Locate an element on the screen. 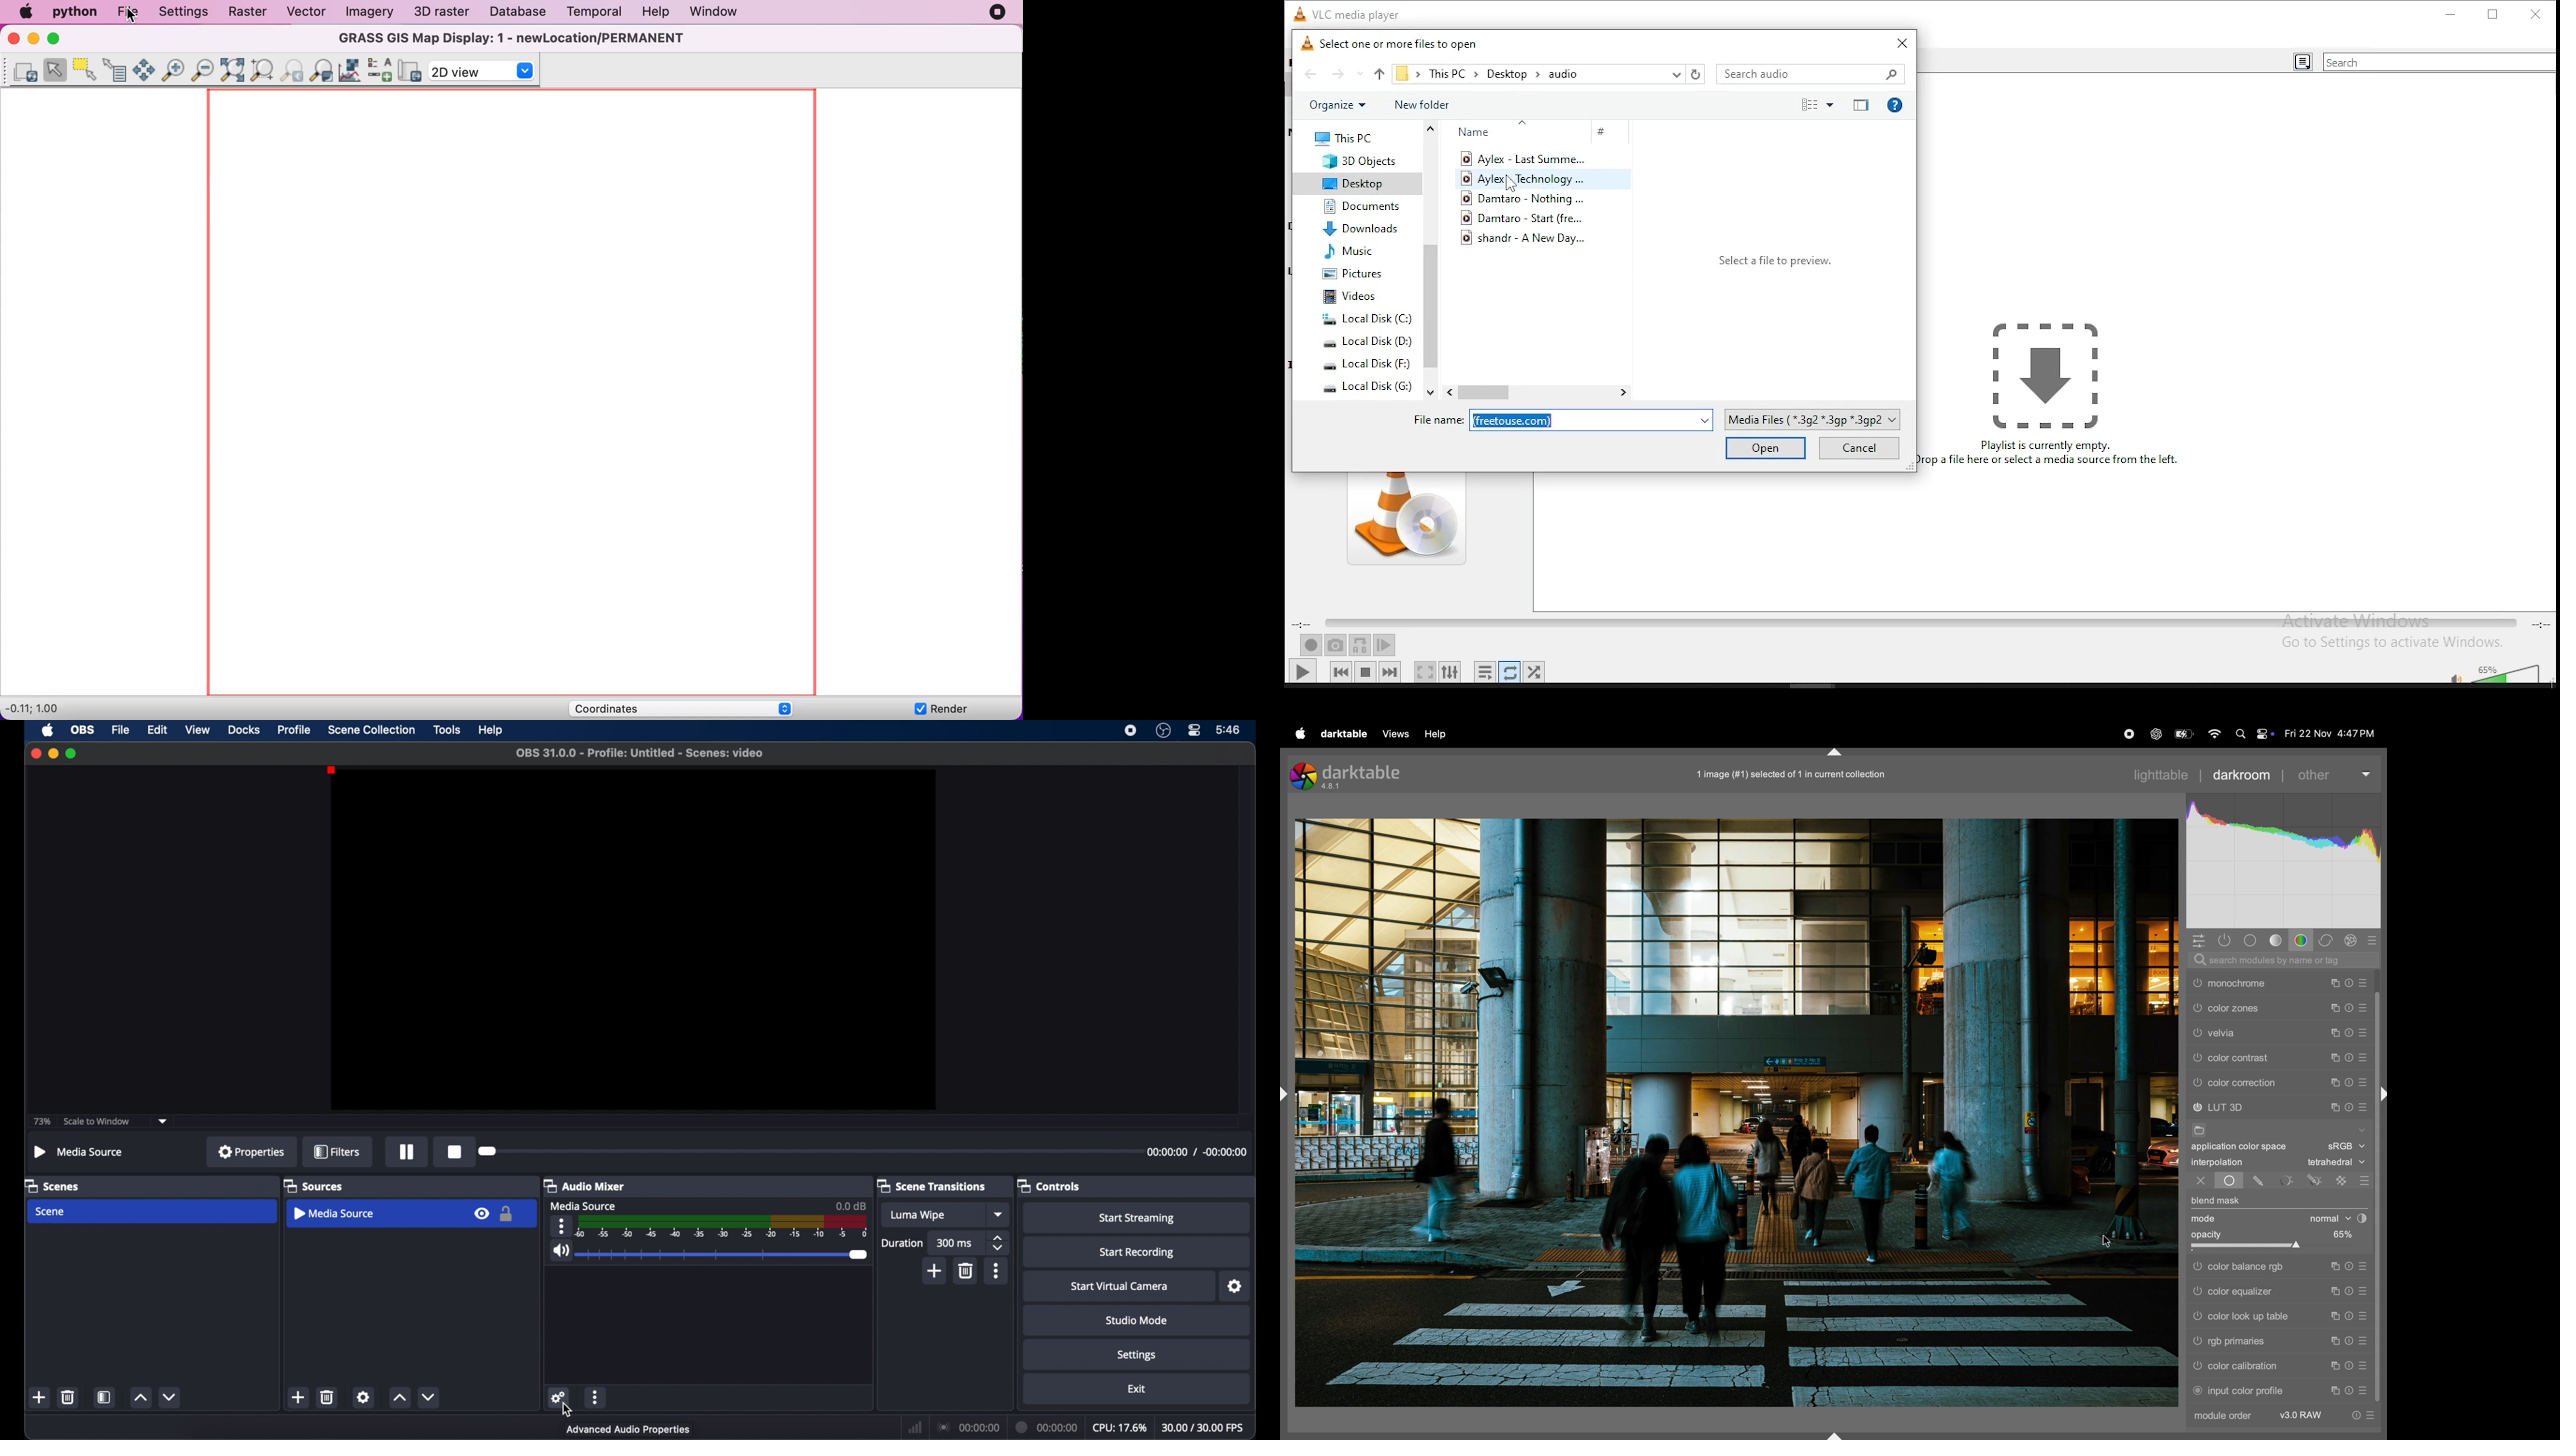 The width and height of the screenshot is (2576, 1456). scale to window is located at coordinates (95, 1121).